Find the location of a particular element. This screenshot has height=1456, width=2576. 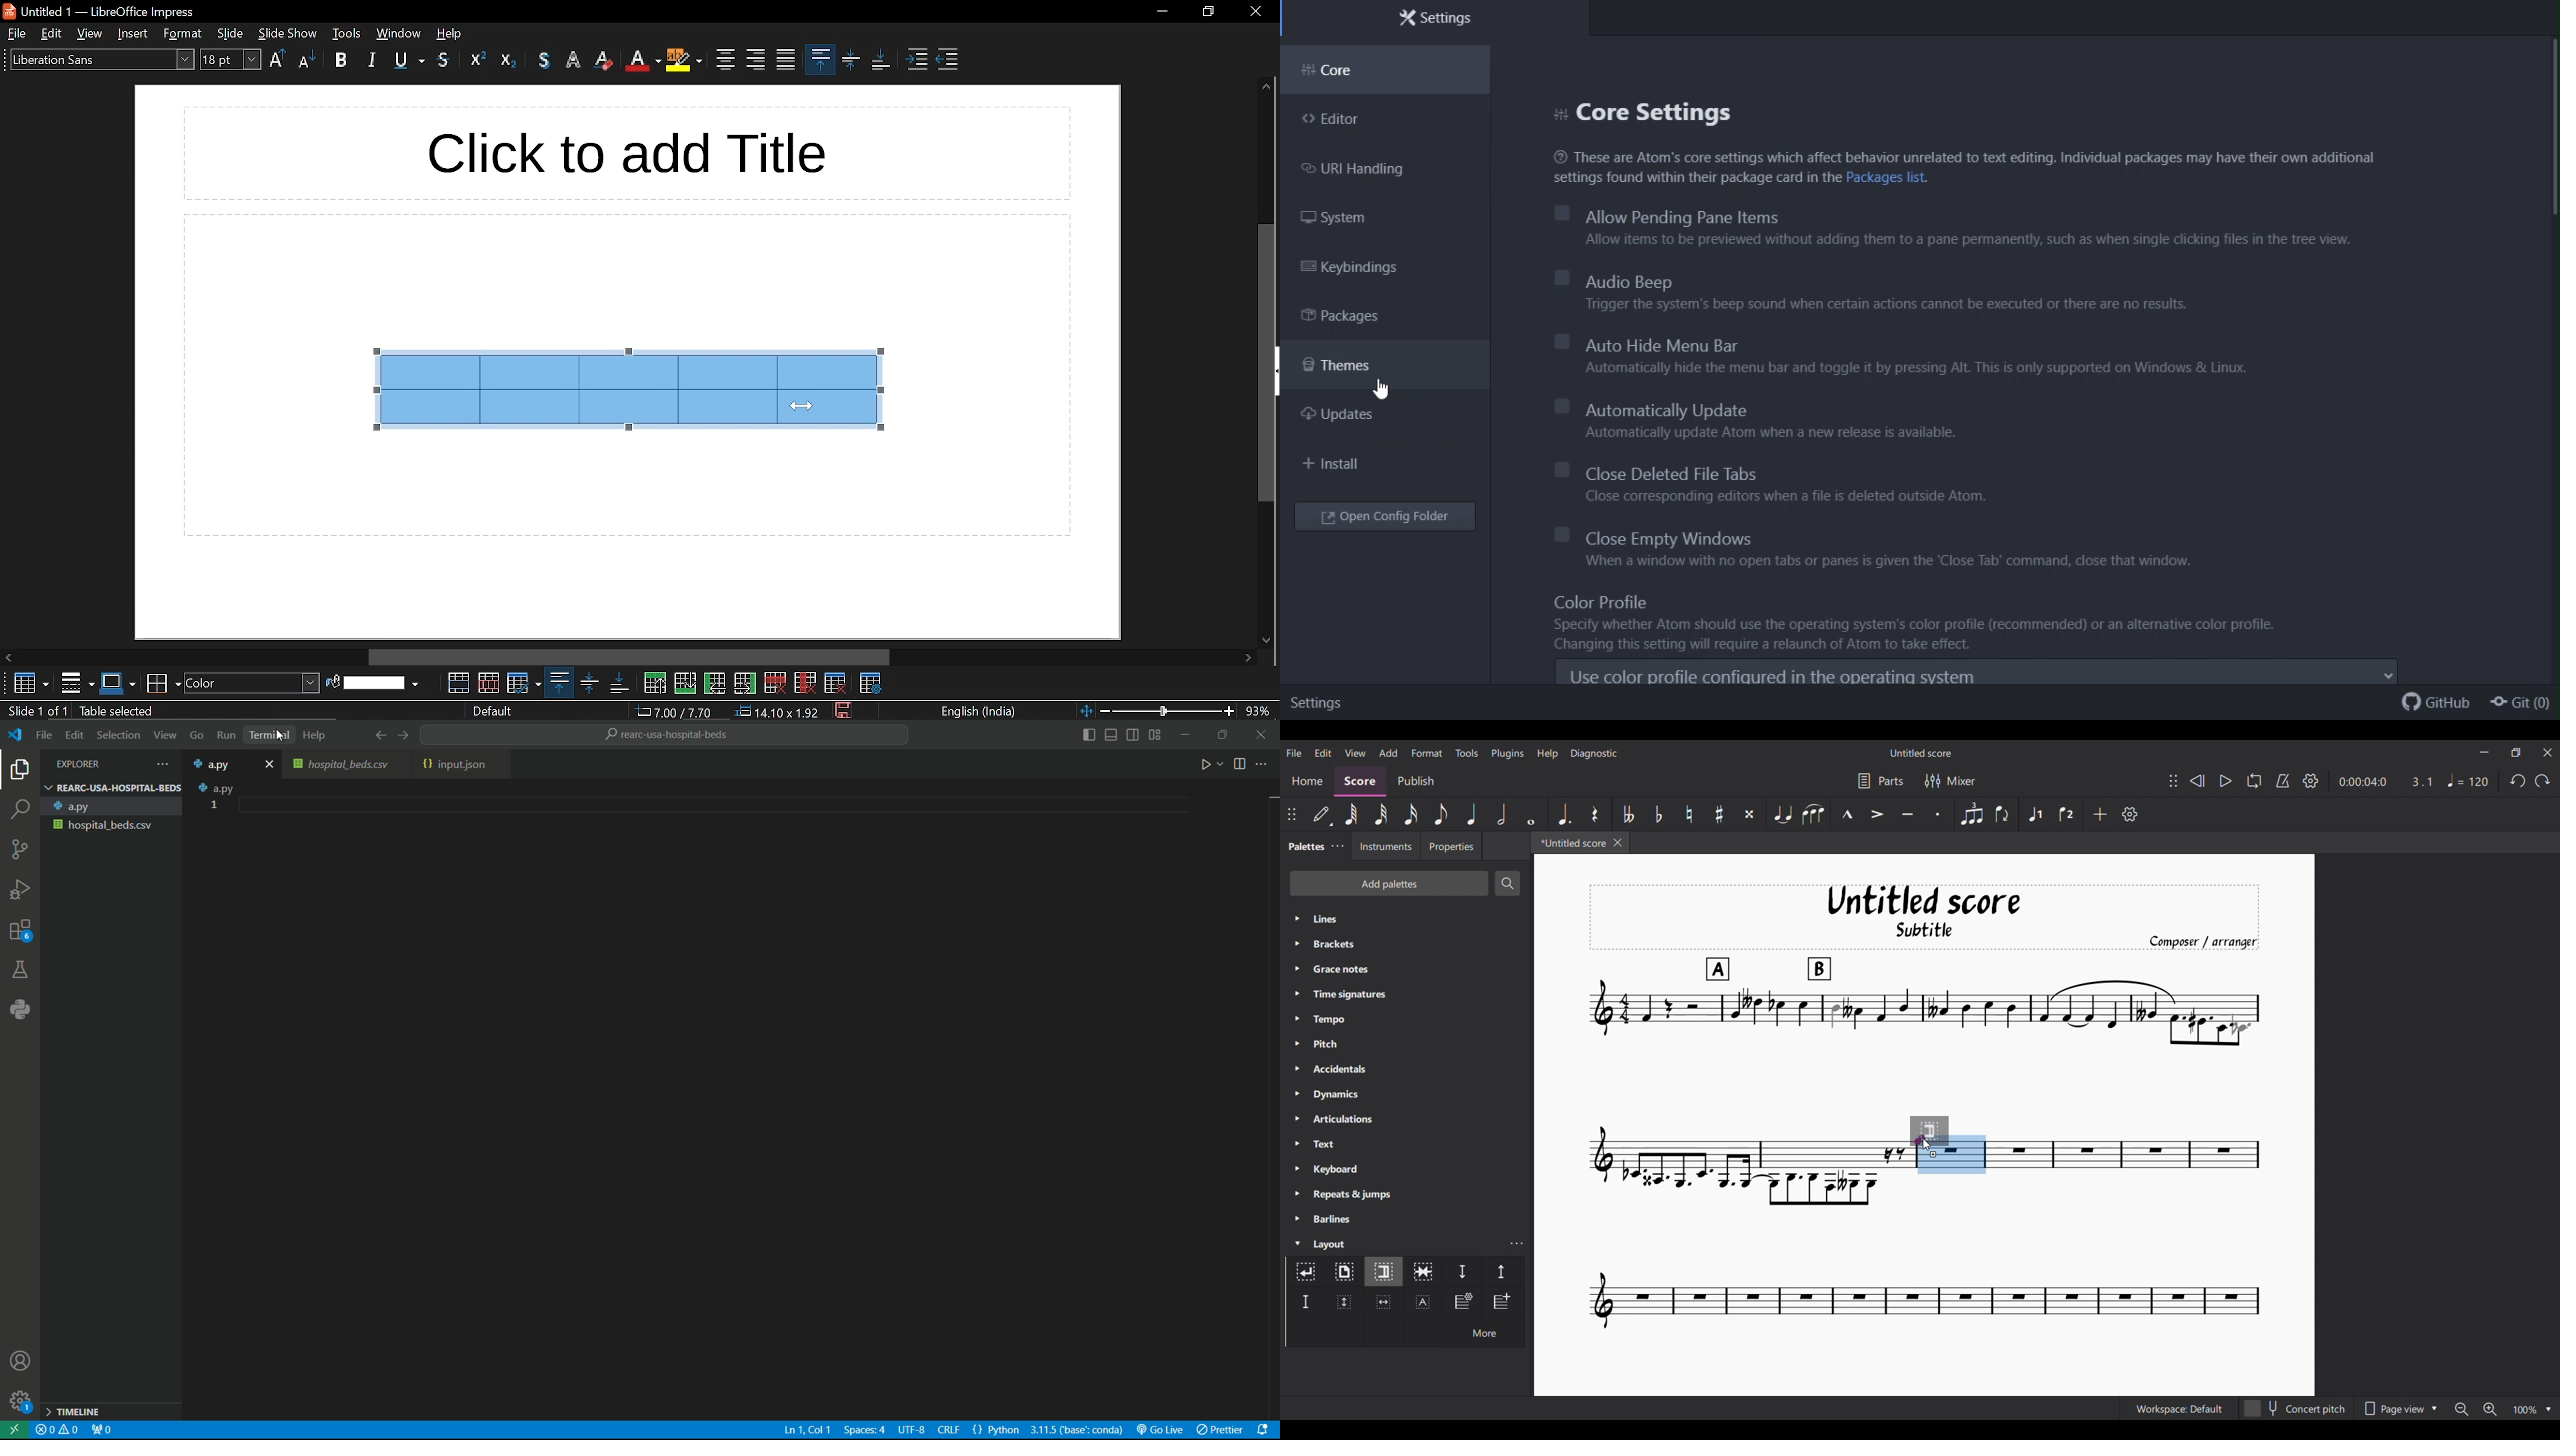

insert row above is located at coordinates (654, 682).